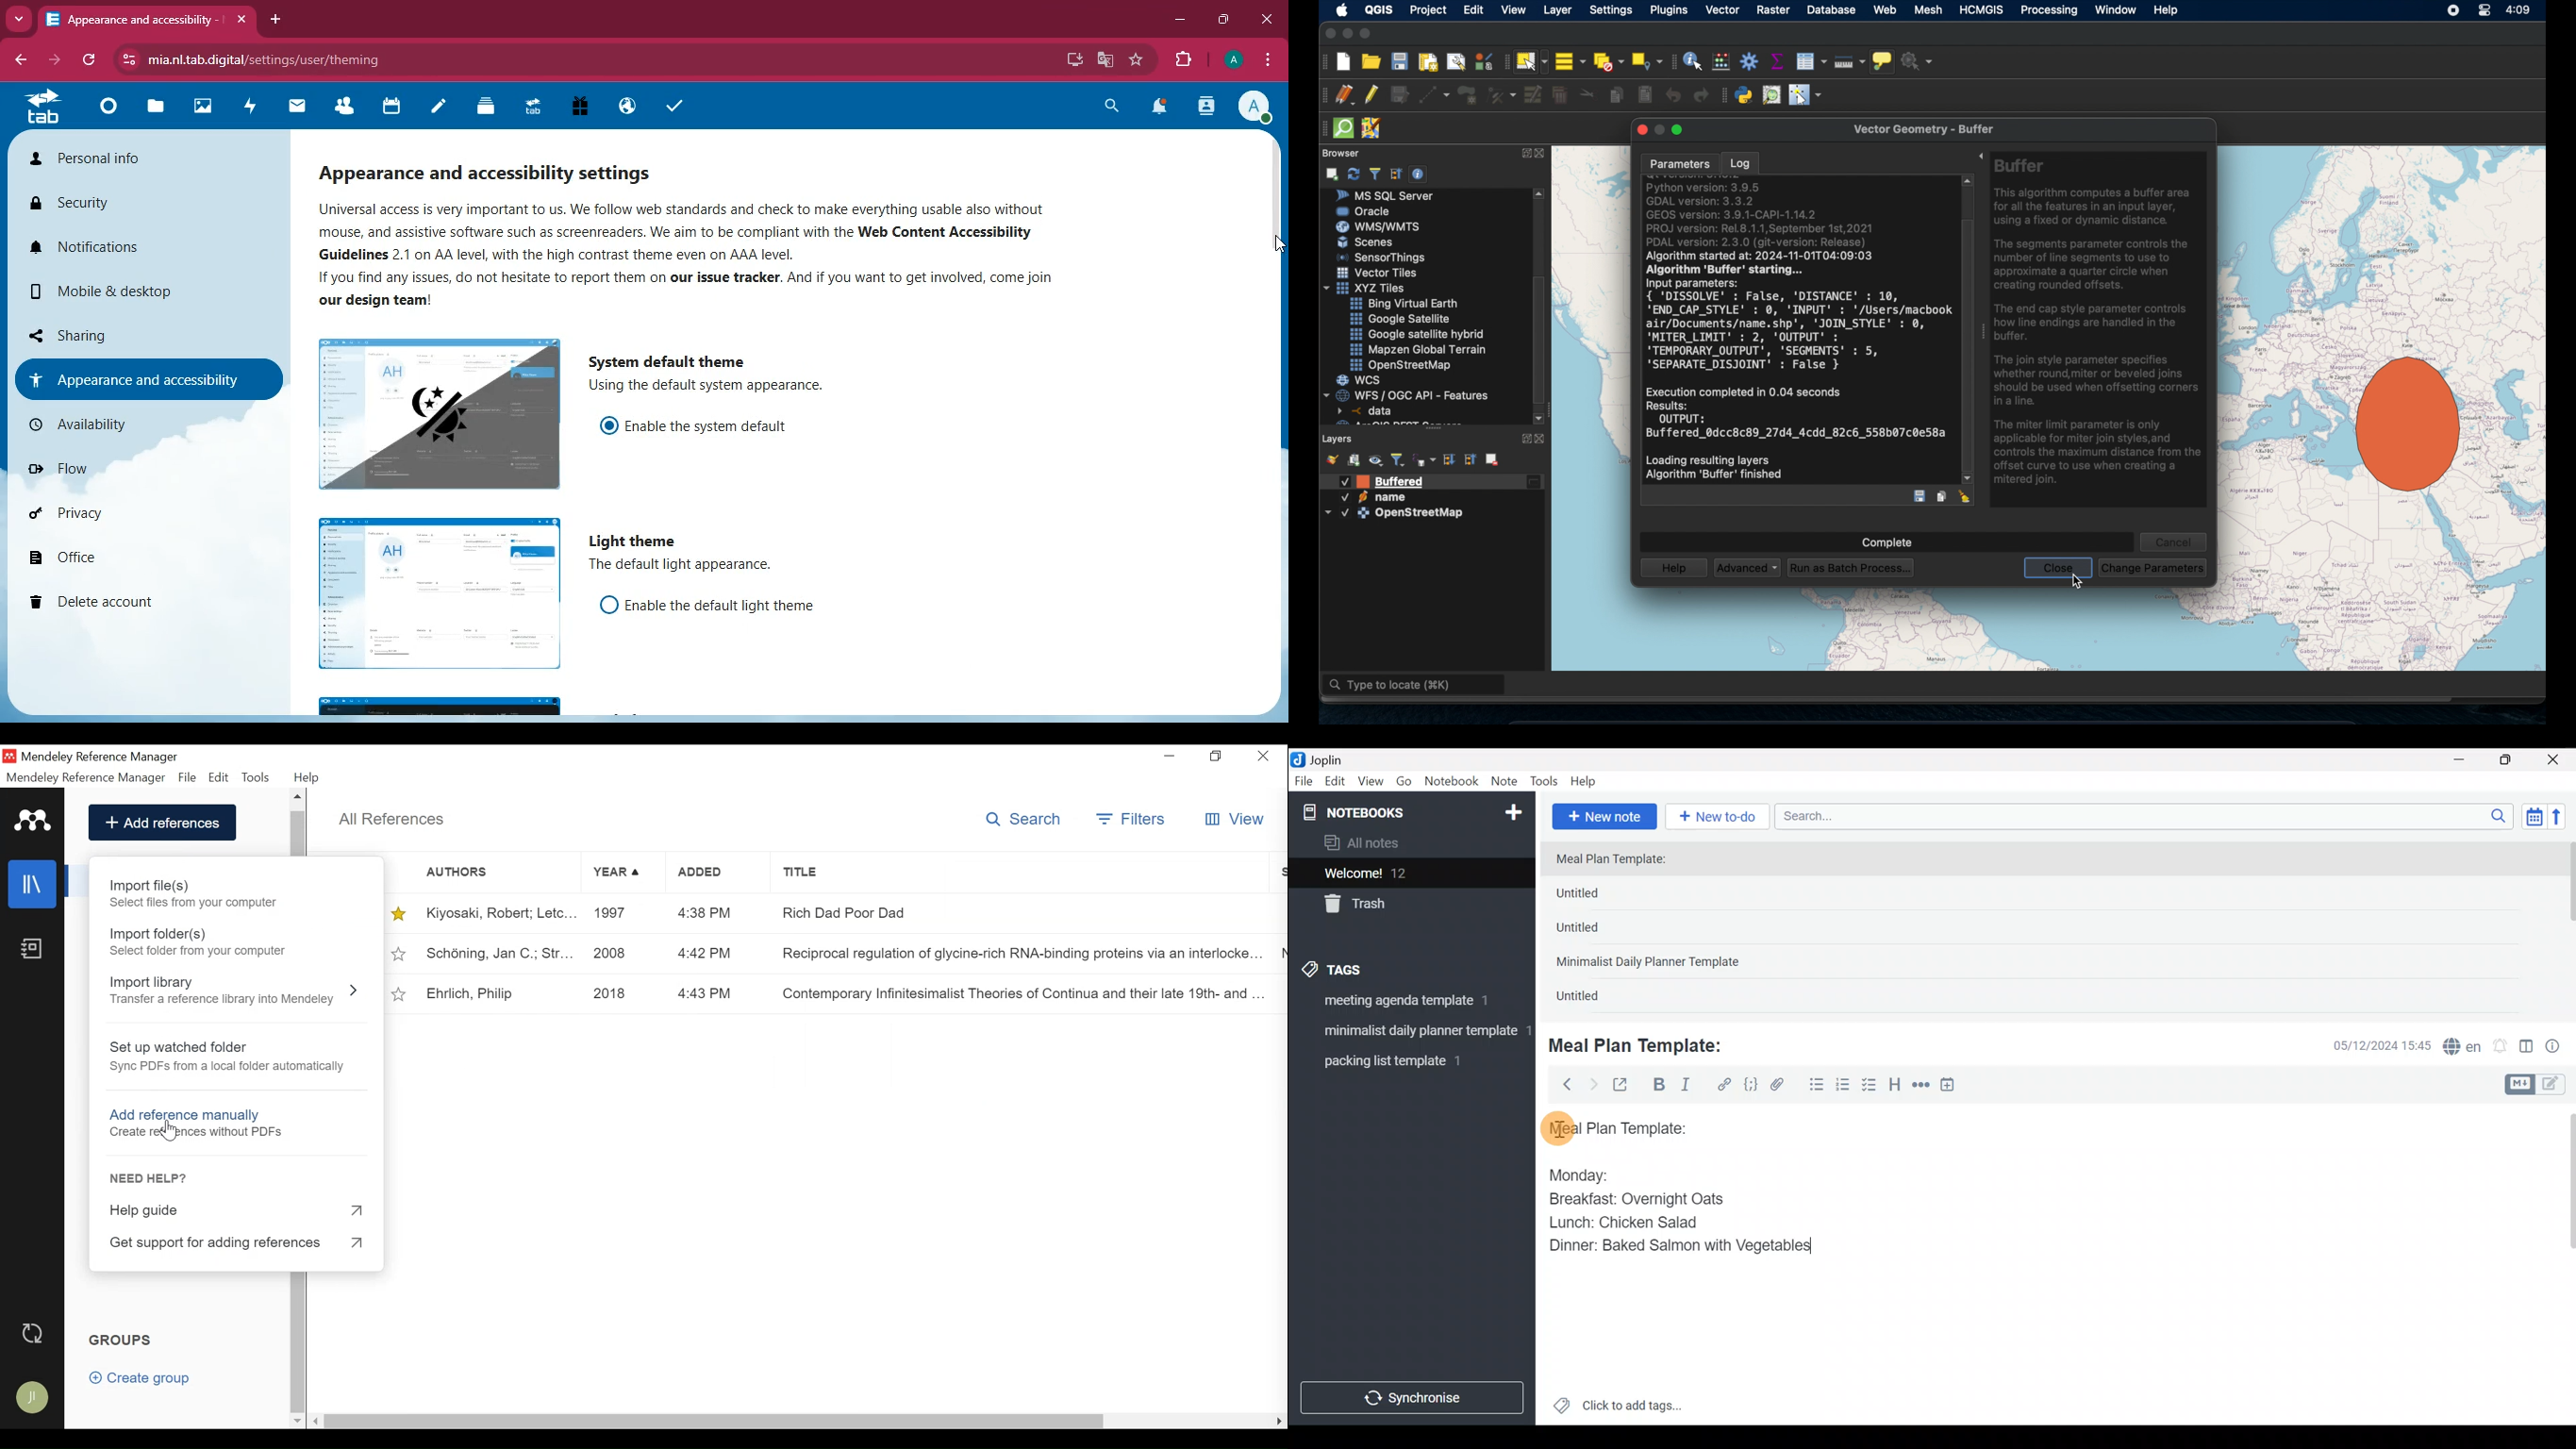 This screenshot has width=2576, height=1456. I want to click on 4:43 PM, so click(718, 993).